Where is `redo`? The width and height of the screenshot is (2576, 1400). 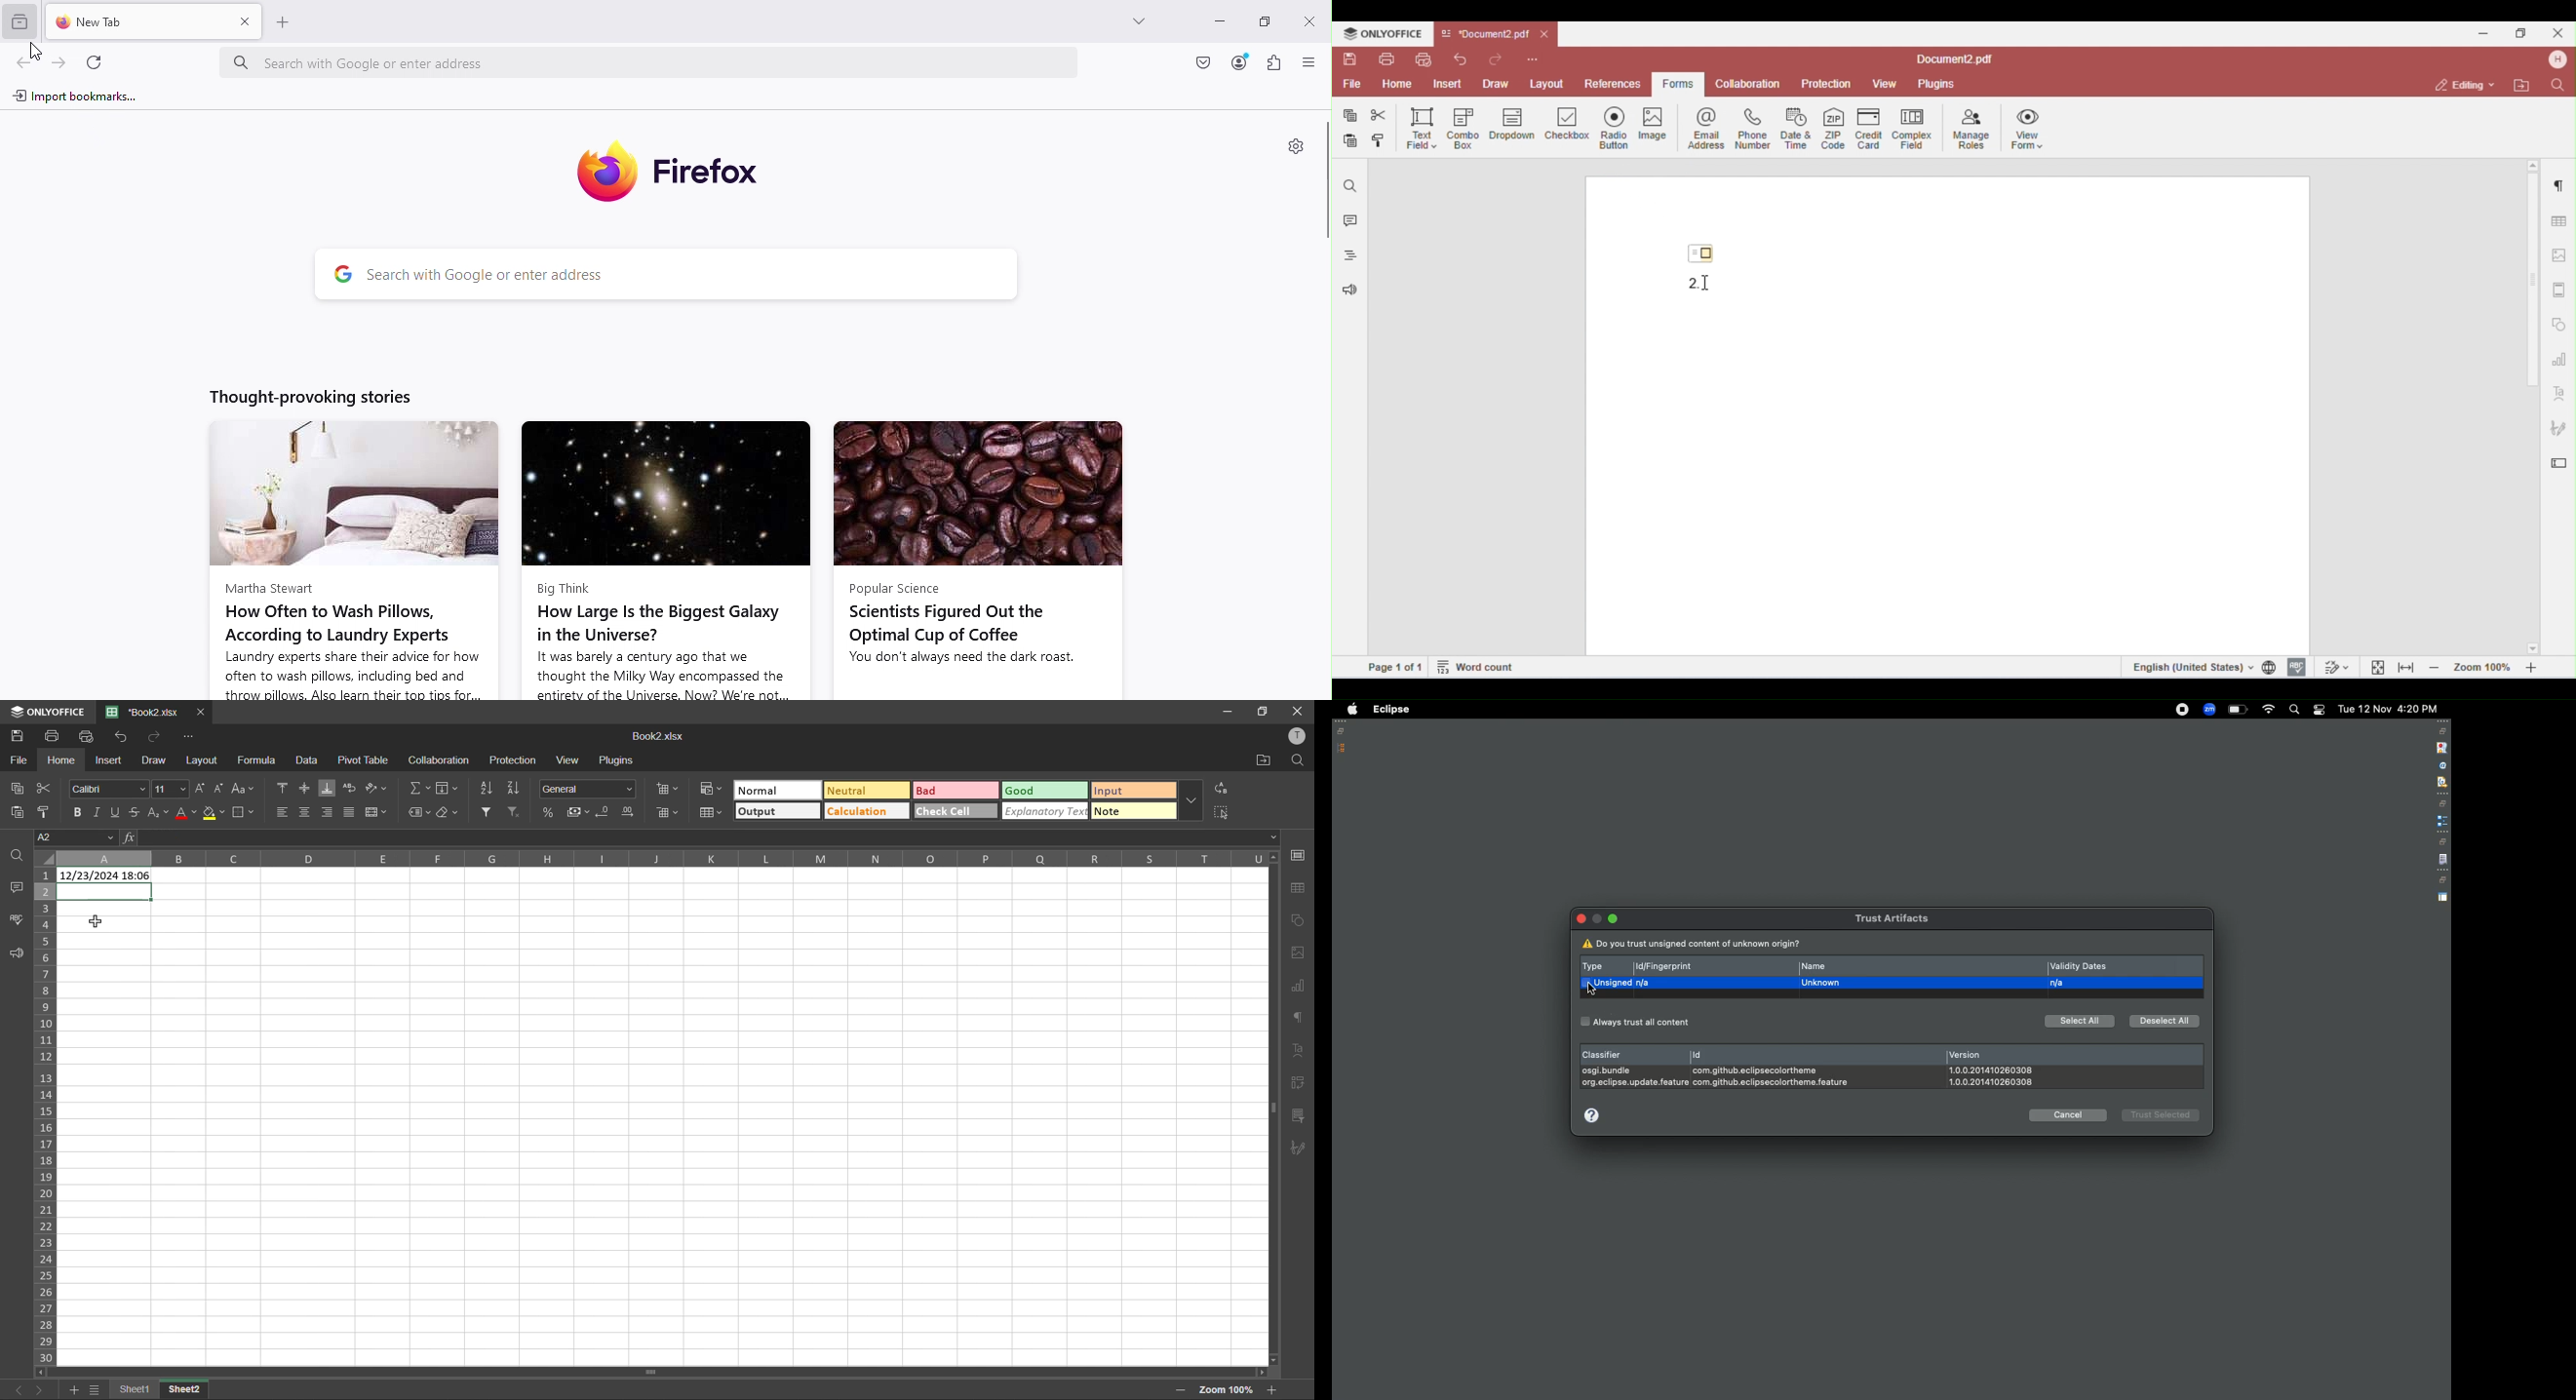 redo is located at coordinates (155, 737).